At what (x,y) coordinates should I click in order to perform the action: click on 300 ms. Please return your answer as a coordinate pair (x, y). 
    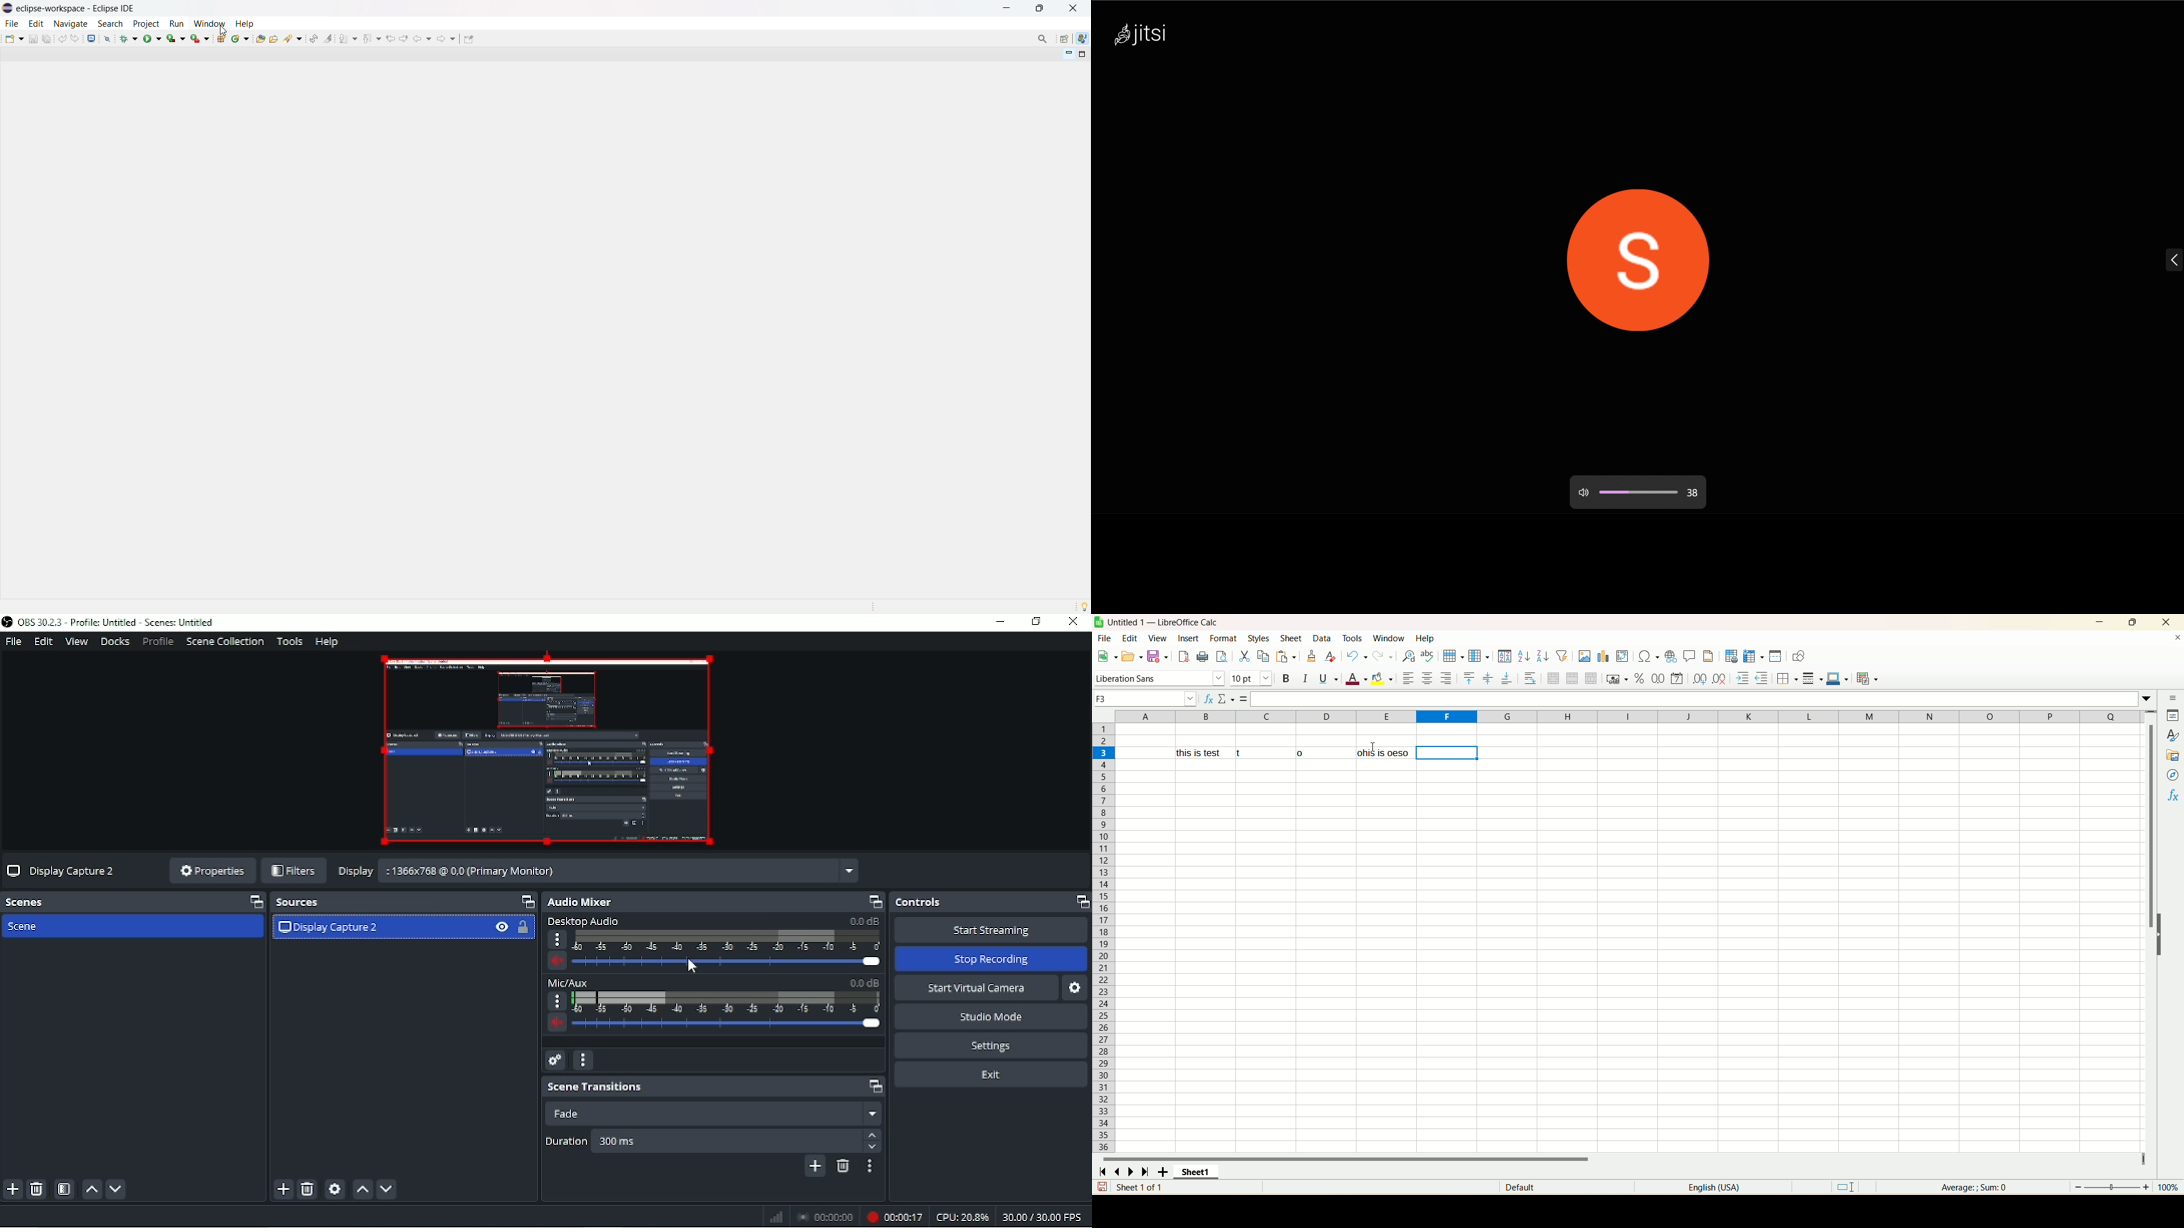
    Looking at the image, I should click on (724, 1142).